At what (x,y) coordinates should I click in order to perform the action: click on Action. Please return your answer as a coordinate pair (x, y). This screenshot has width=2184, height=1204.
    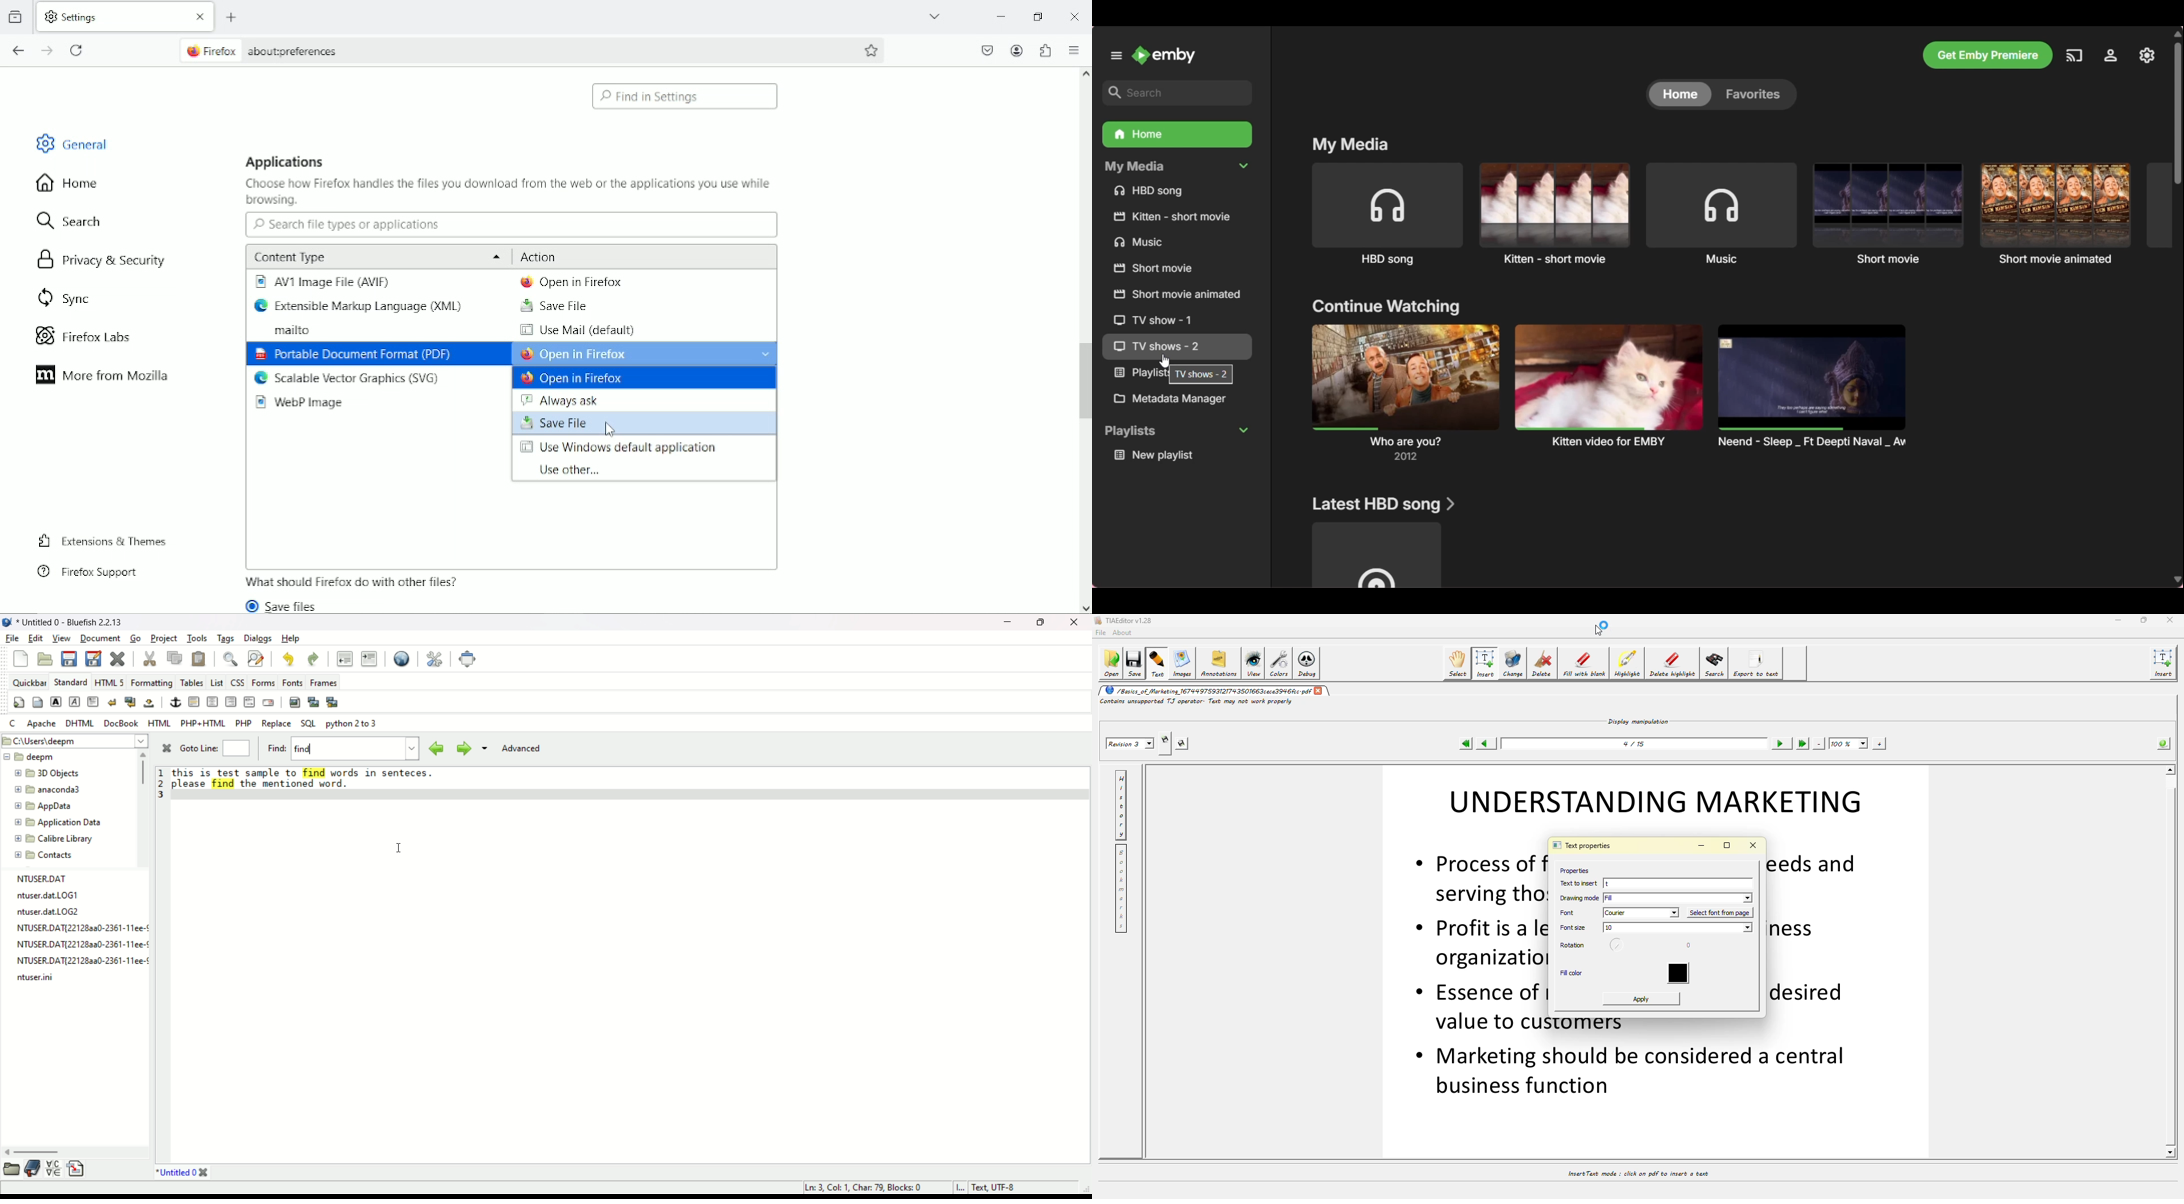
    Looking at the image, I should click on (541, 256).